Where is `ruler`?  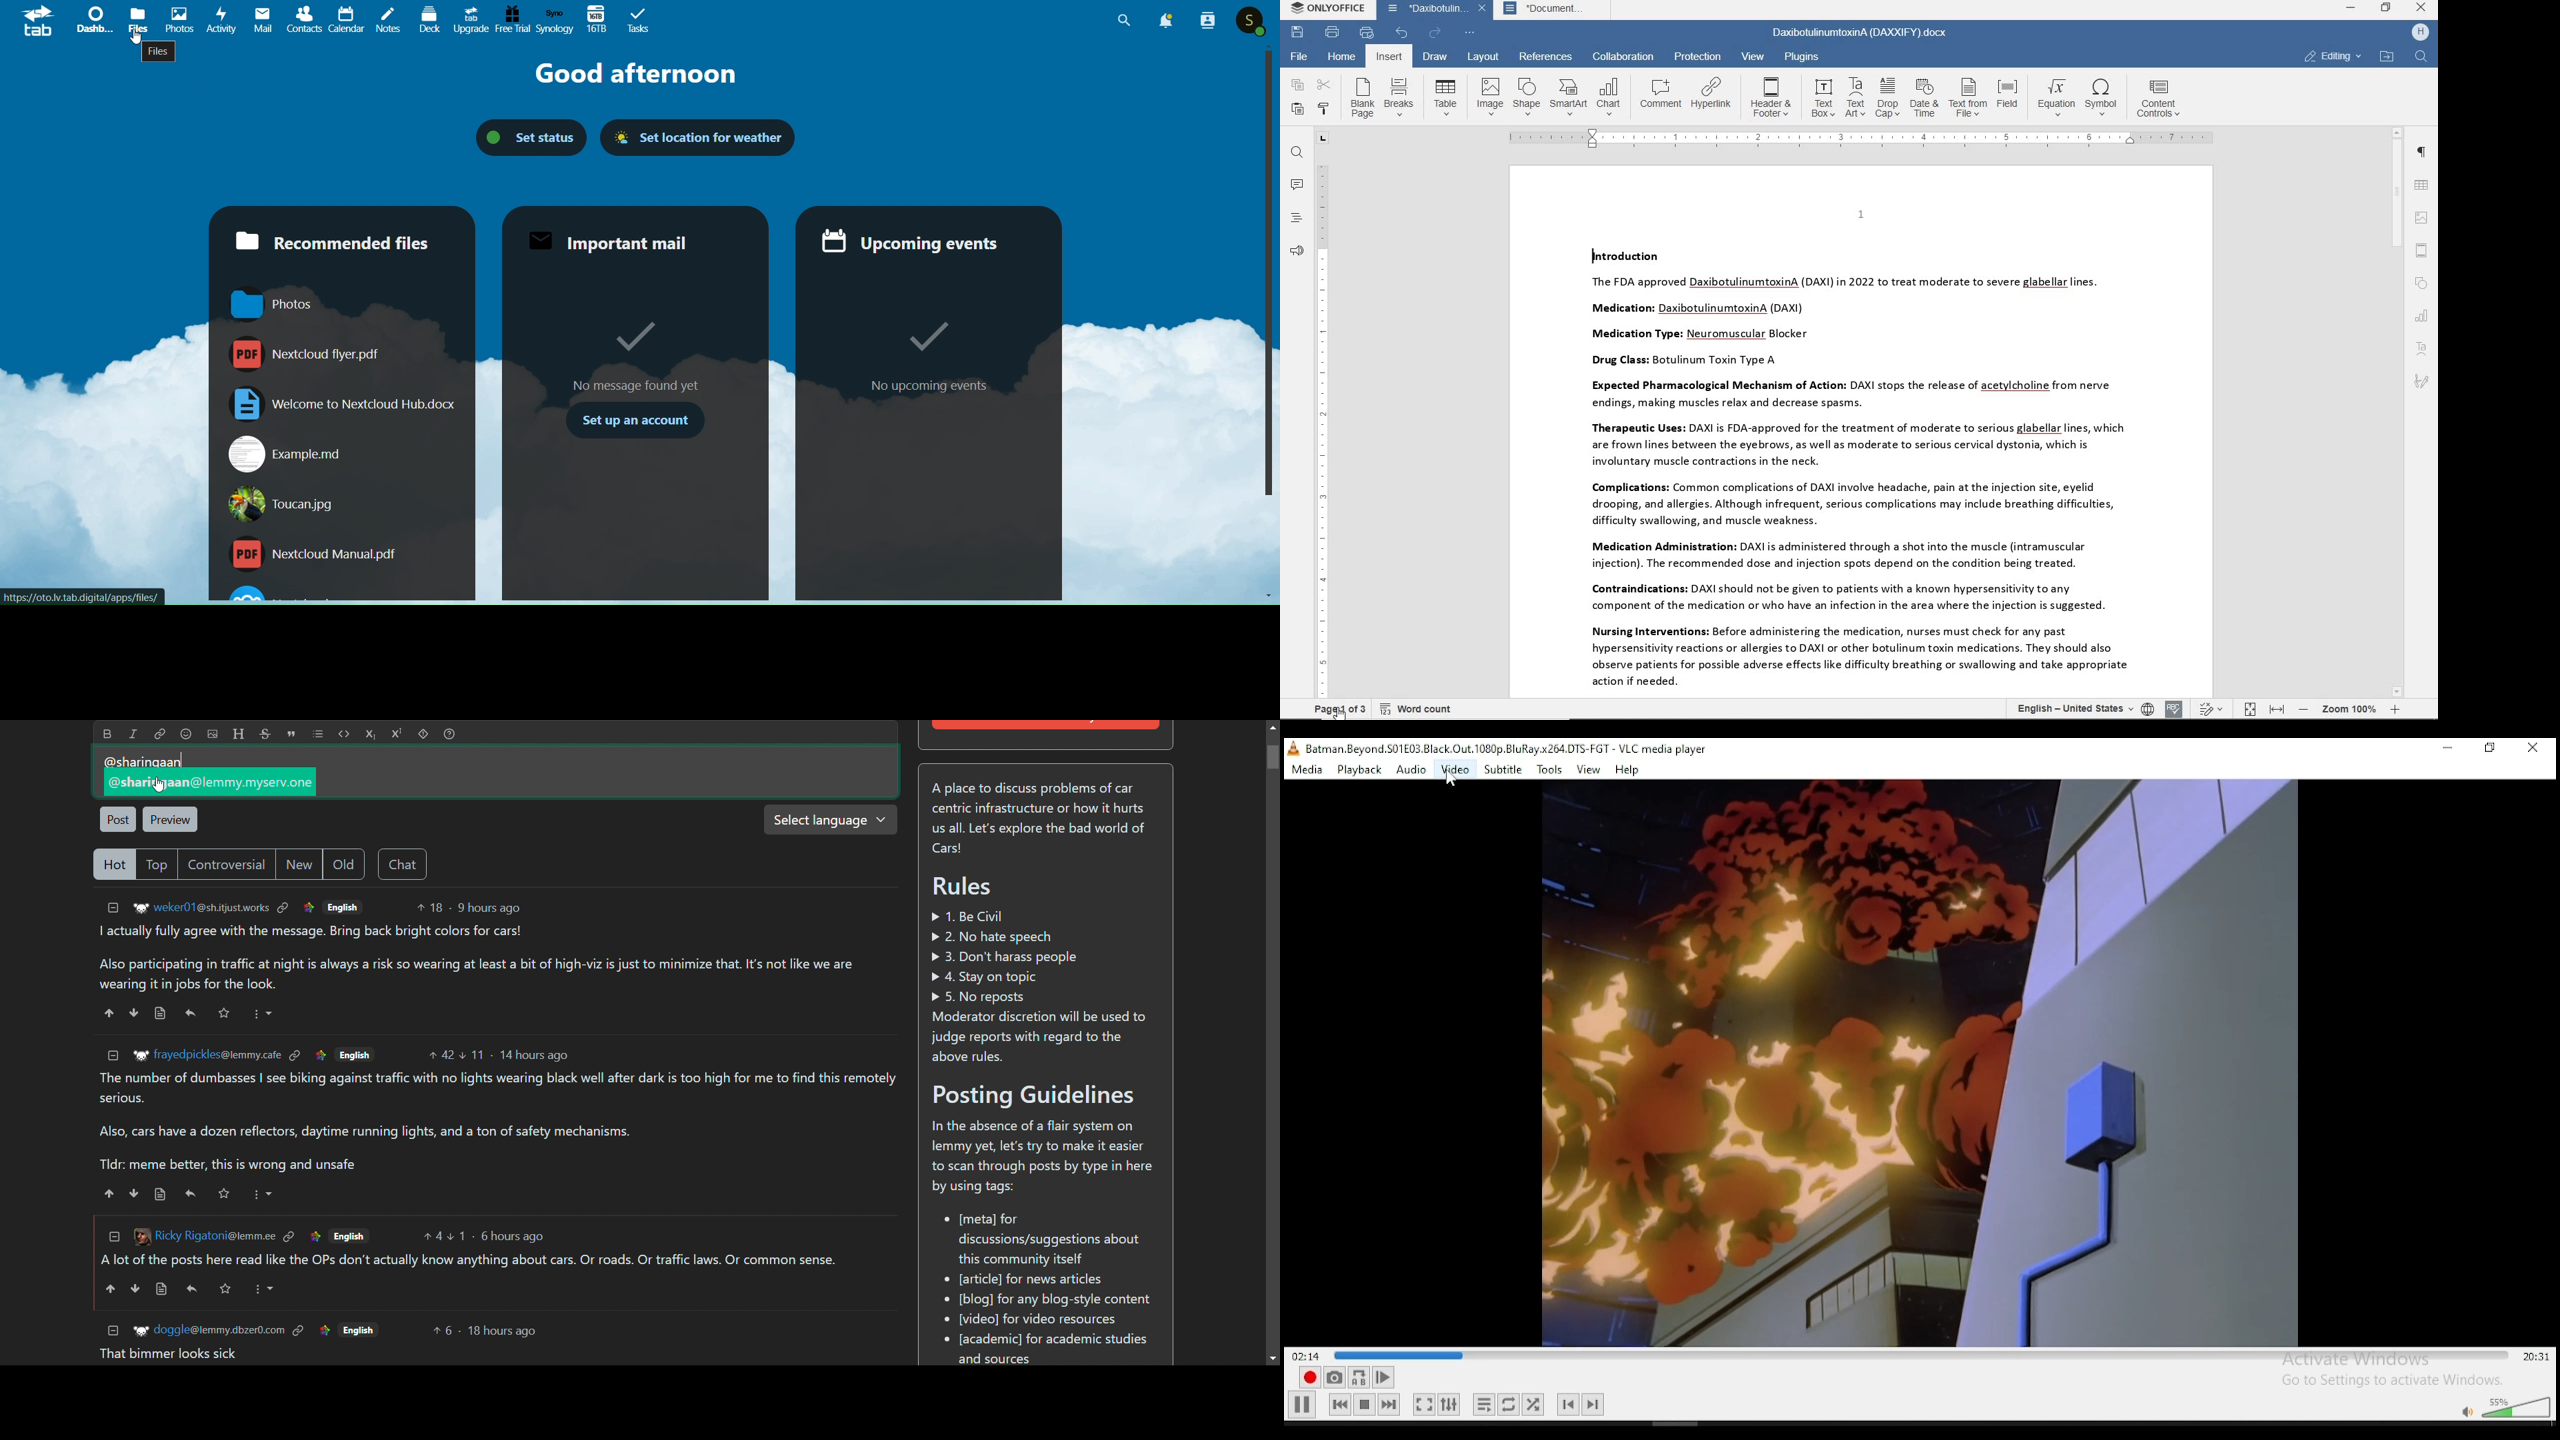 ruler is located at coordinates (1861, 137).